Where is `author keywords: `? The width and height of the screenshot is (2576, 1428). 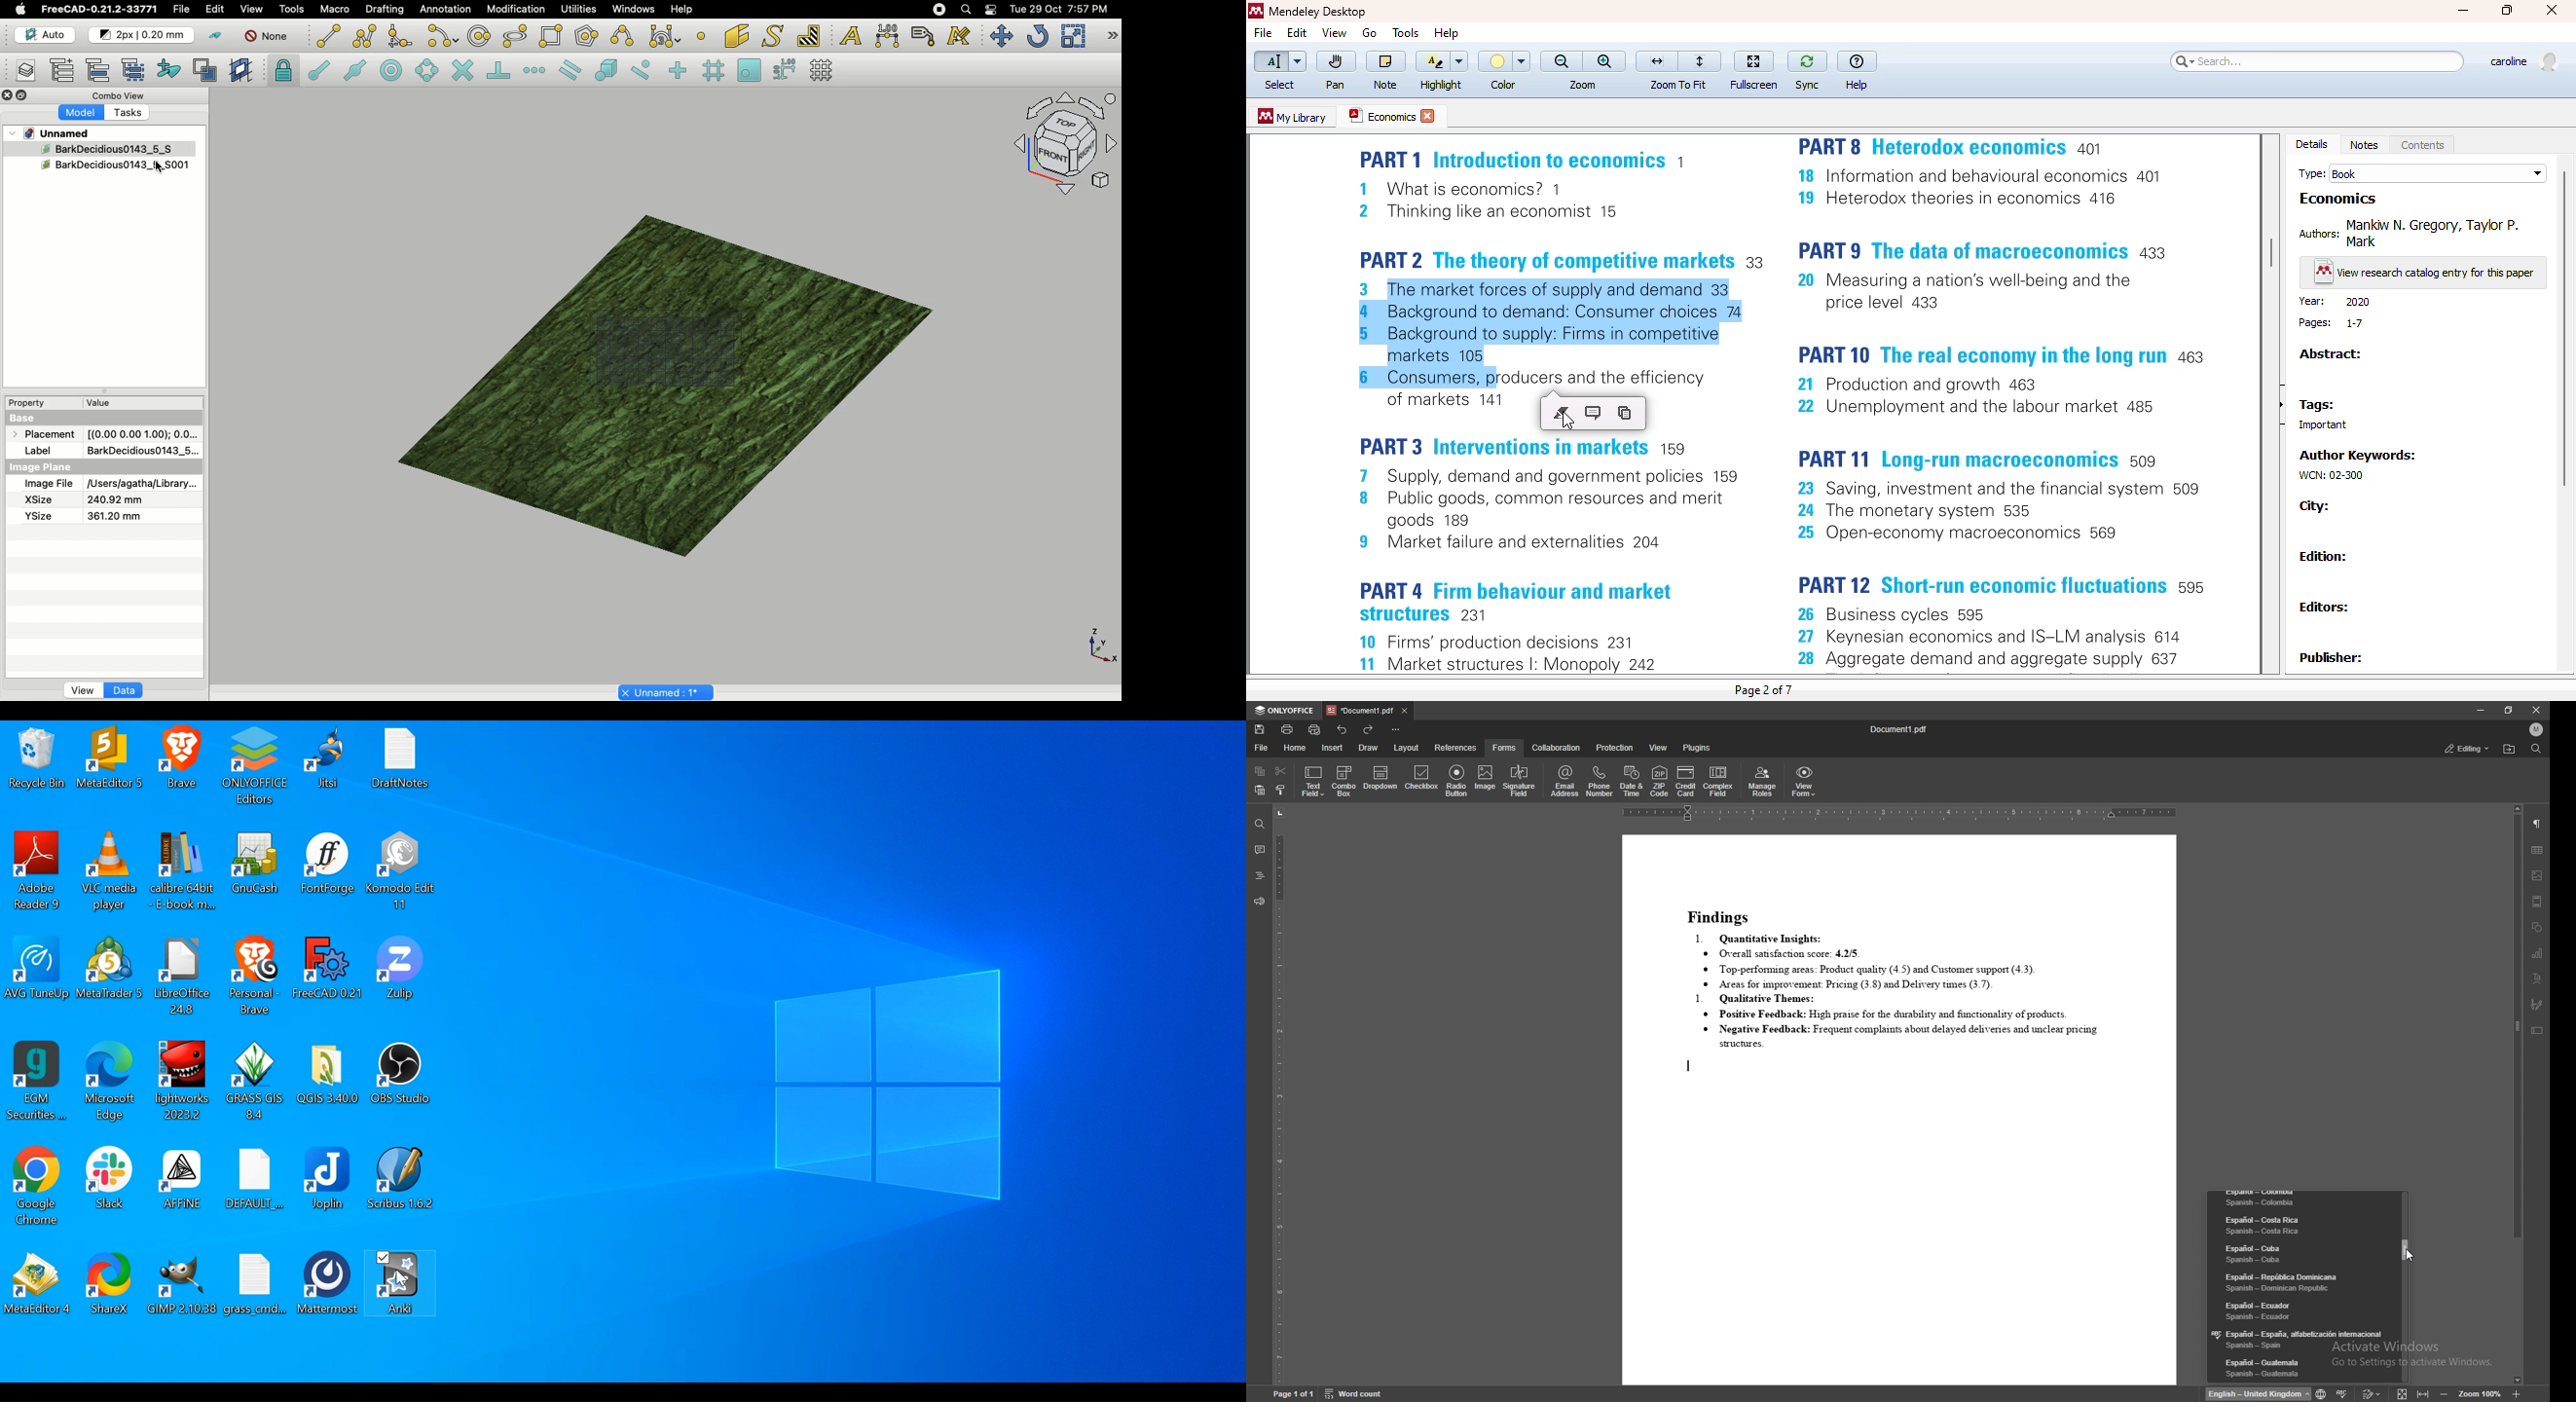 author keywords:  is located at coordinates (2361, 455).